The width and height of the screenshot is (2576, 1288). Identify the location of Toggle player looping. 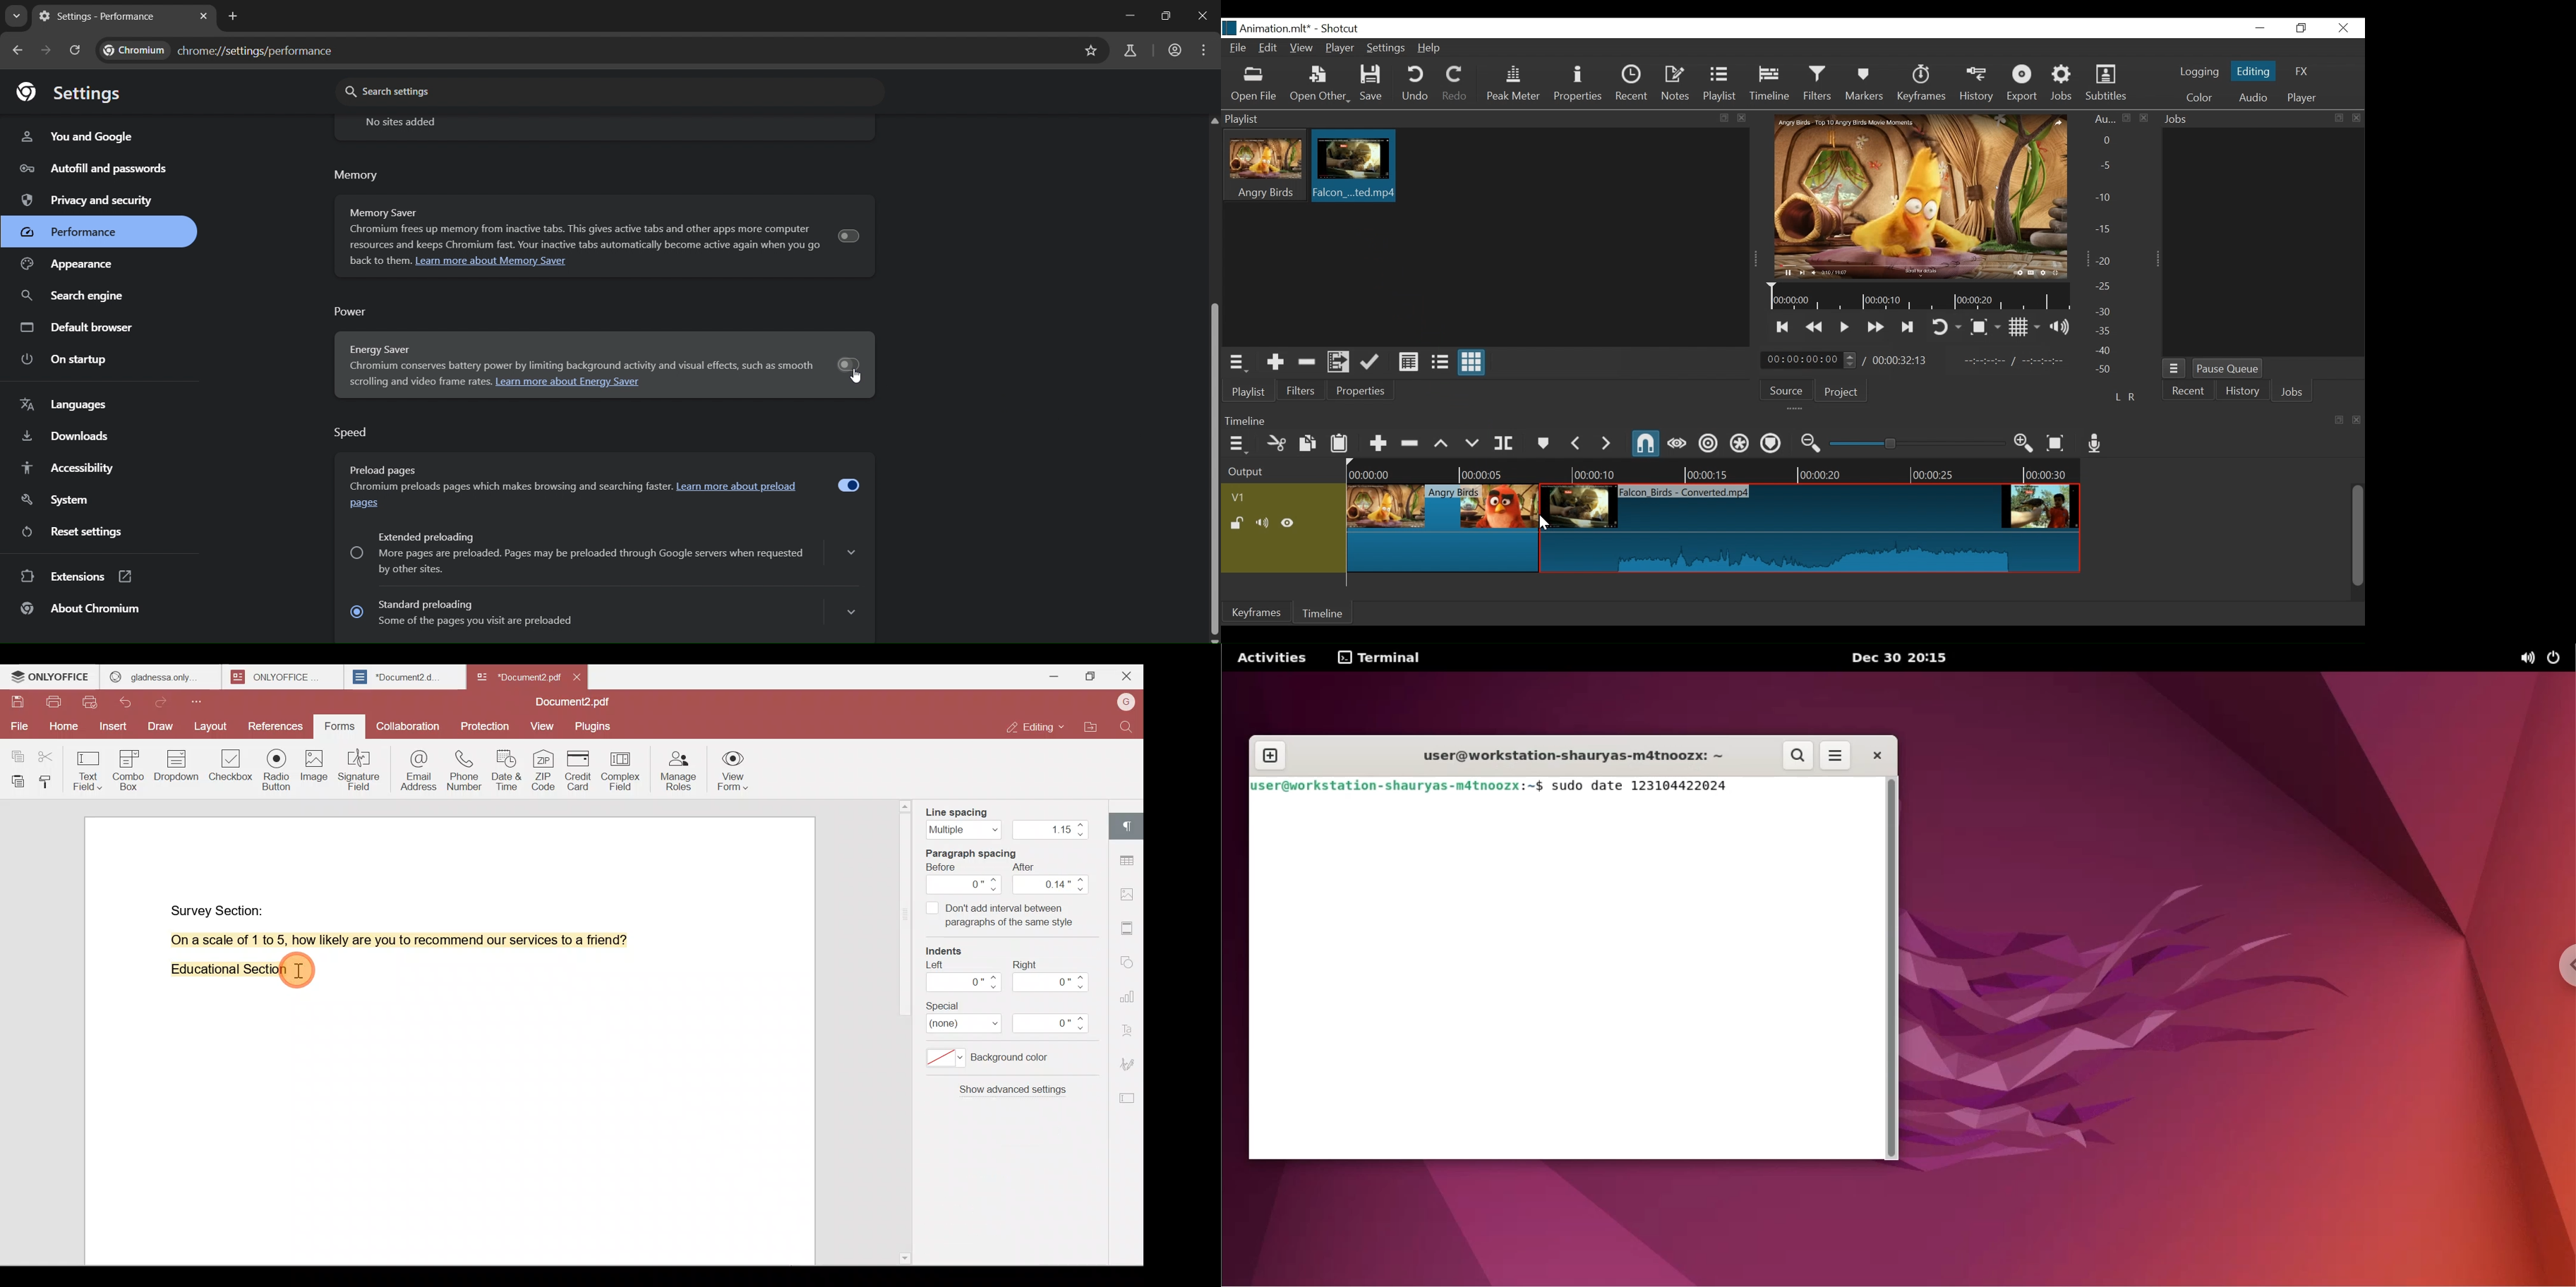
(1946, 328).